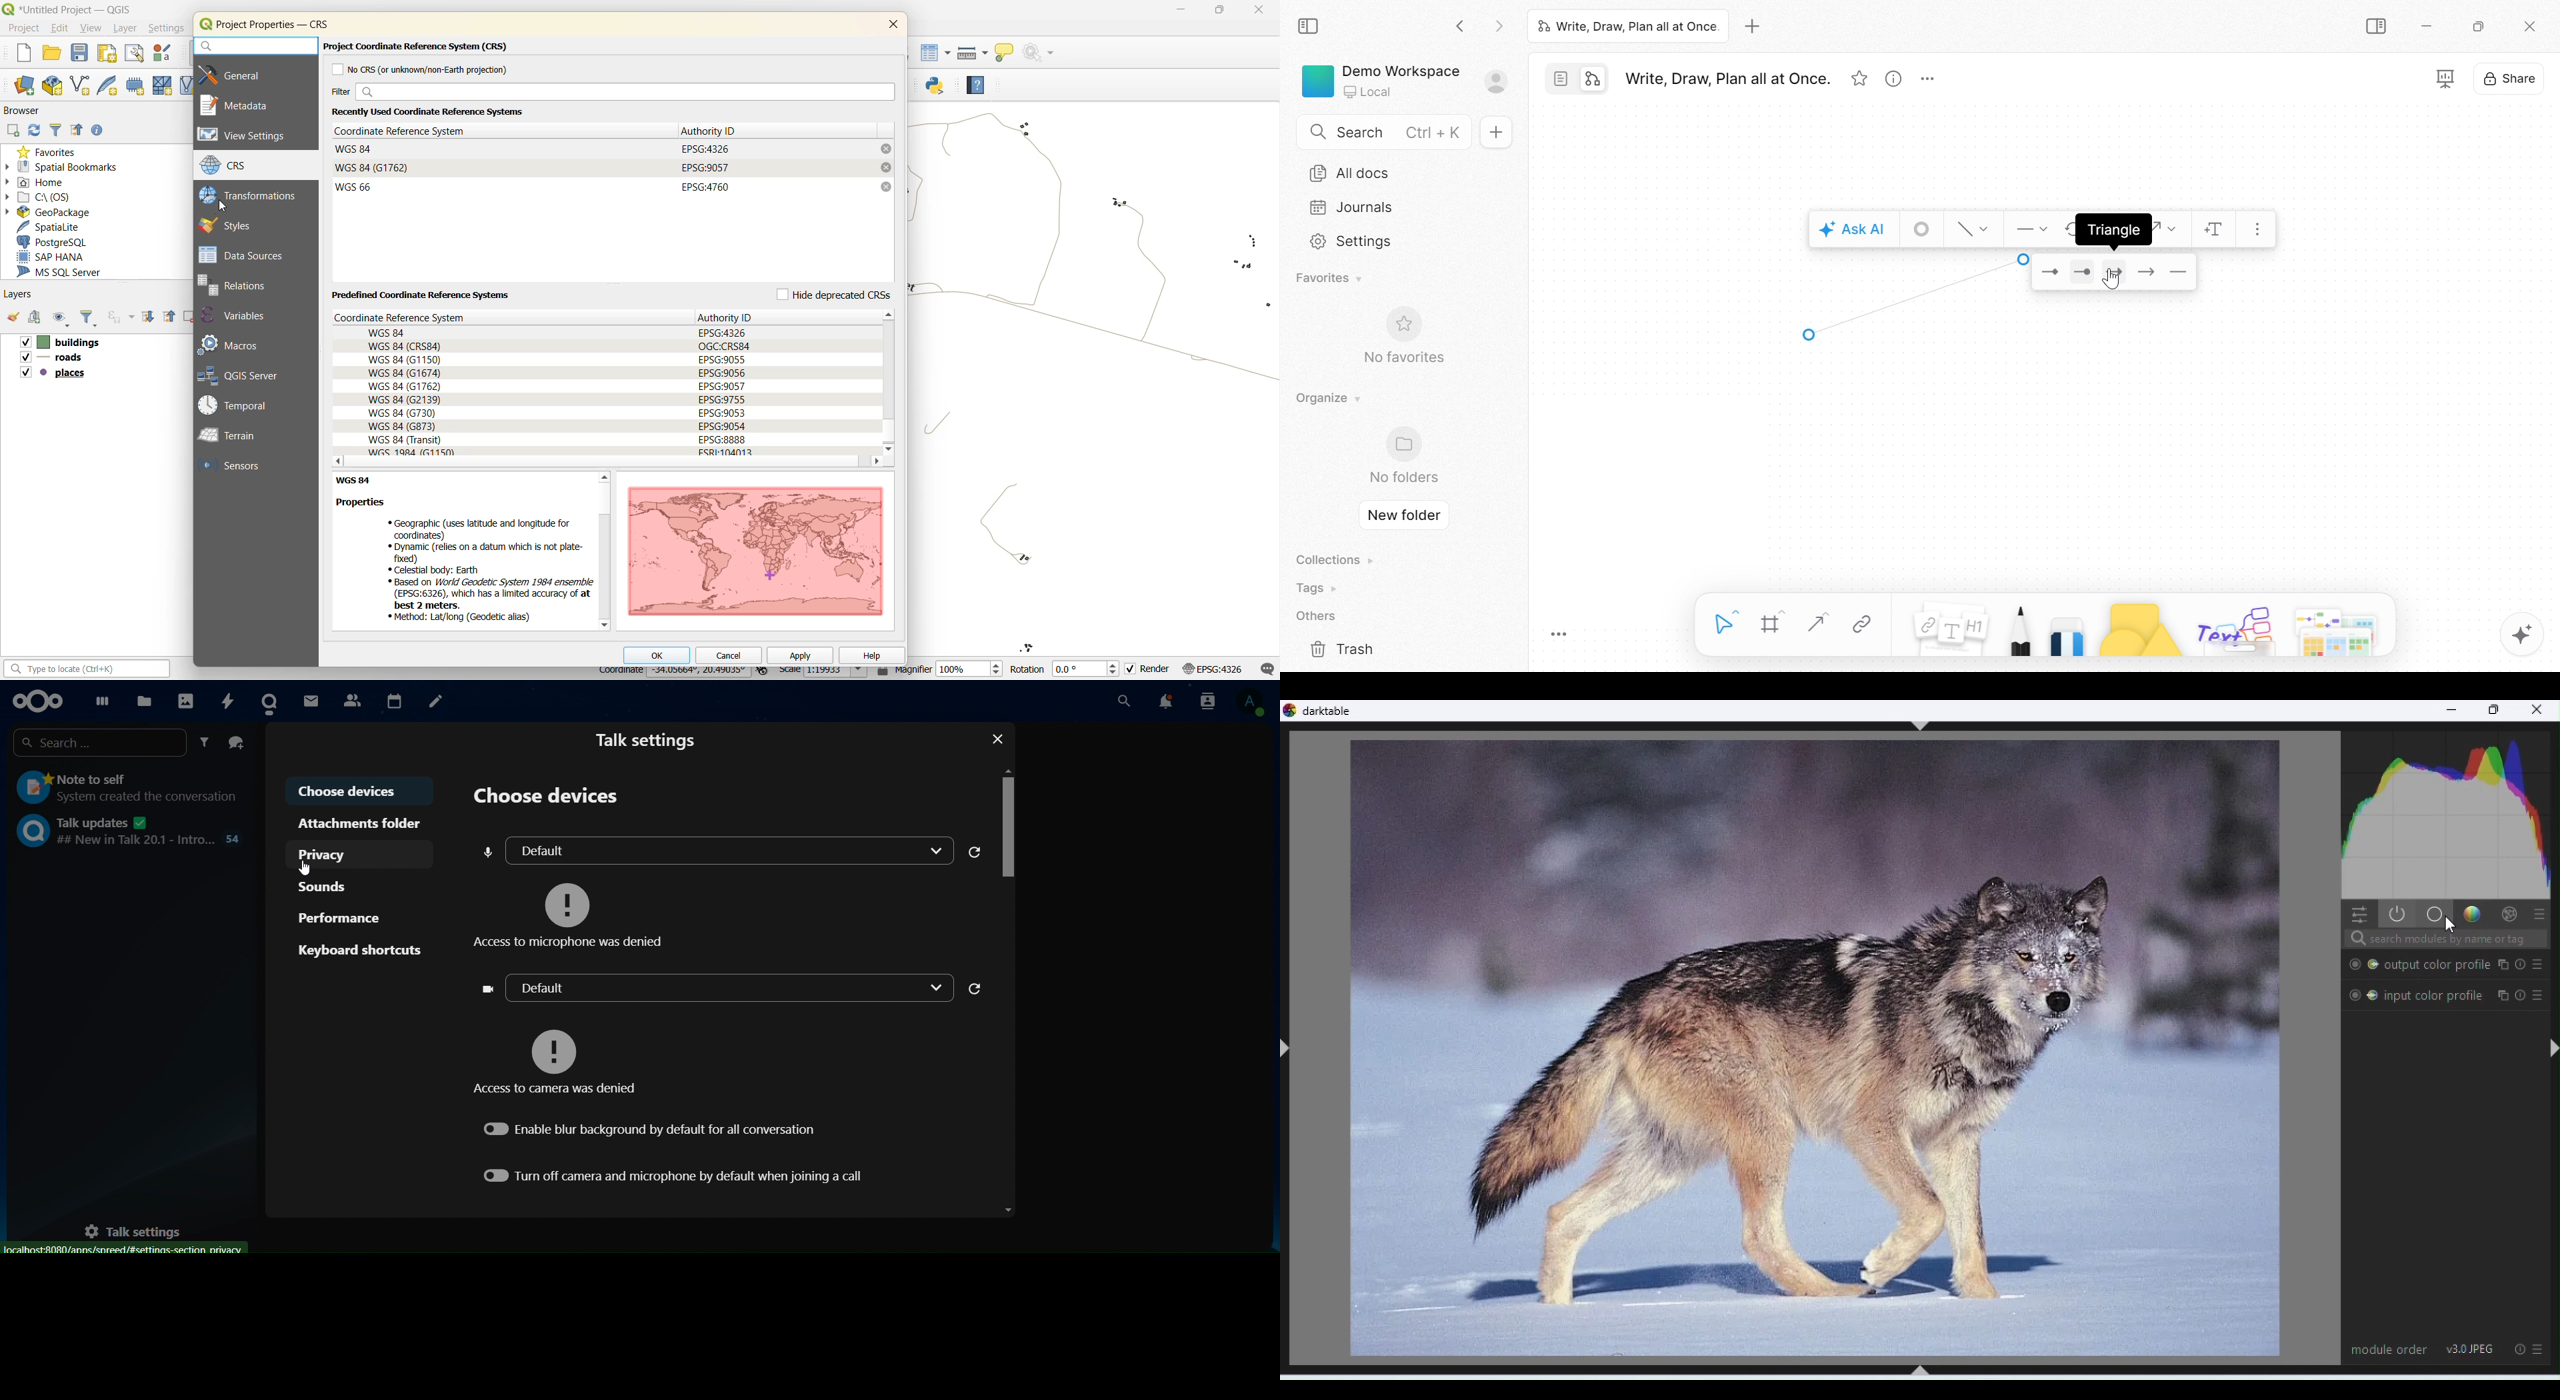  I want to click on crs, so click(1215, 669).